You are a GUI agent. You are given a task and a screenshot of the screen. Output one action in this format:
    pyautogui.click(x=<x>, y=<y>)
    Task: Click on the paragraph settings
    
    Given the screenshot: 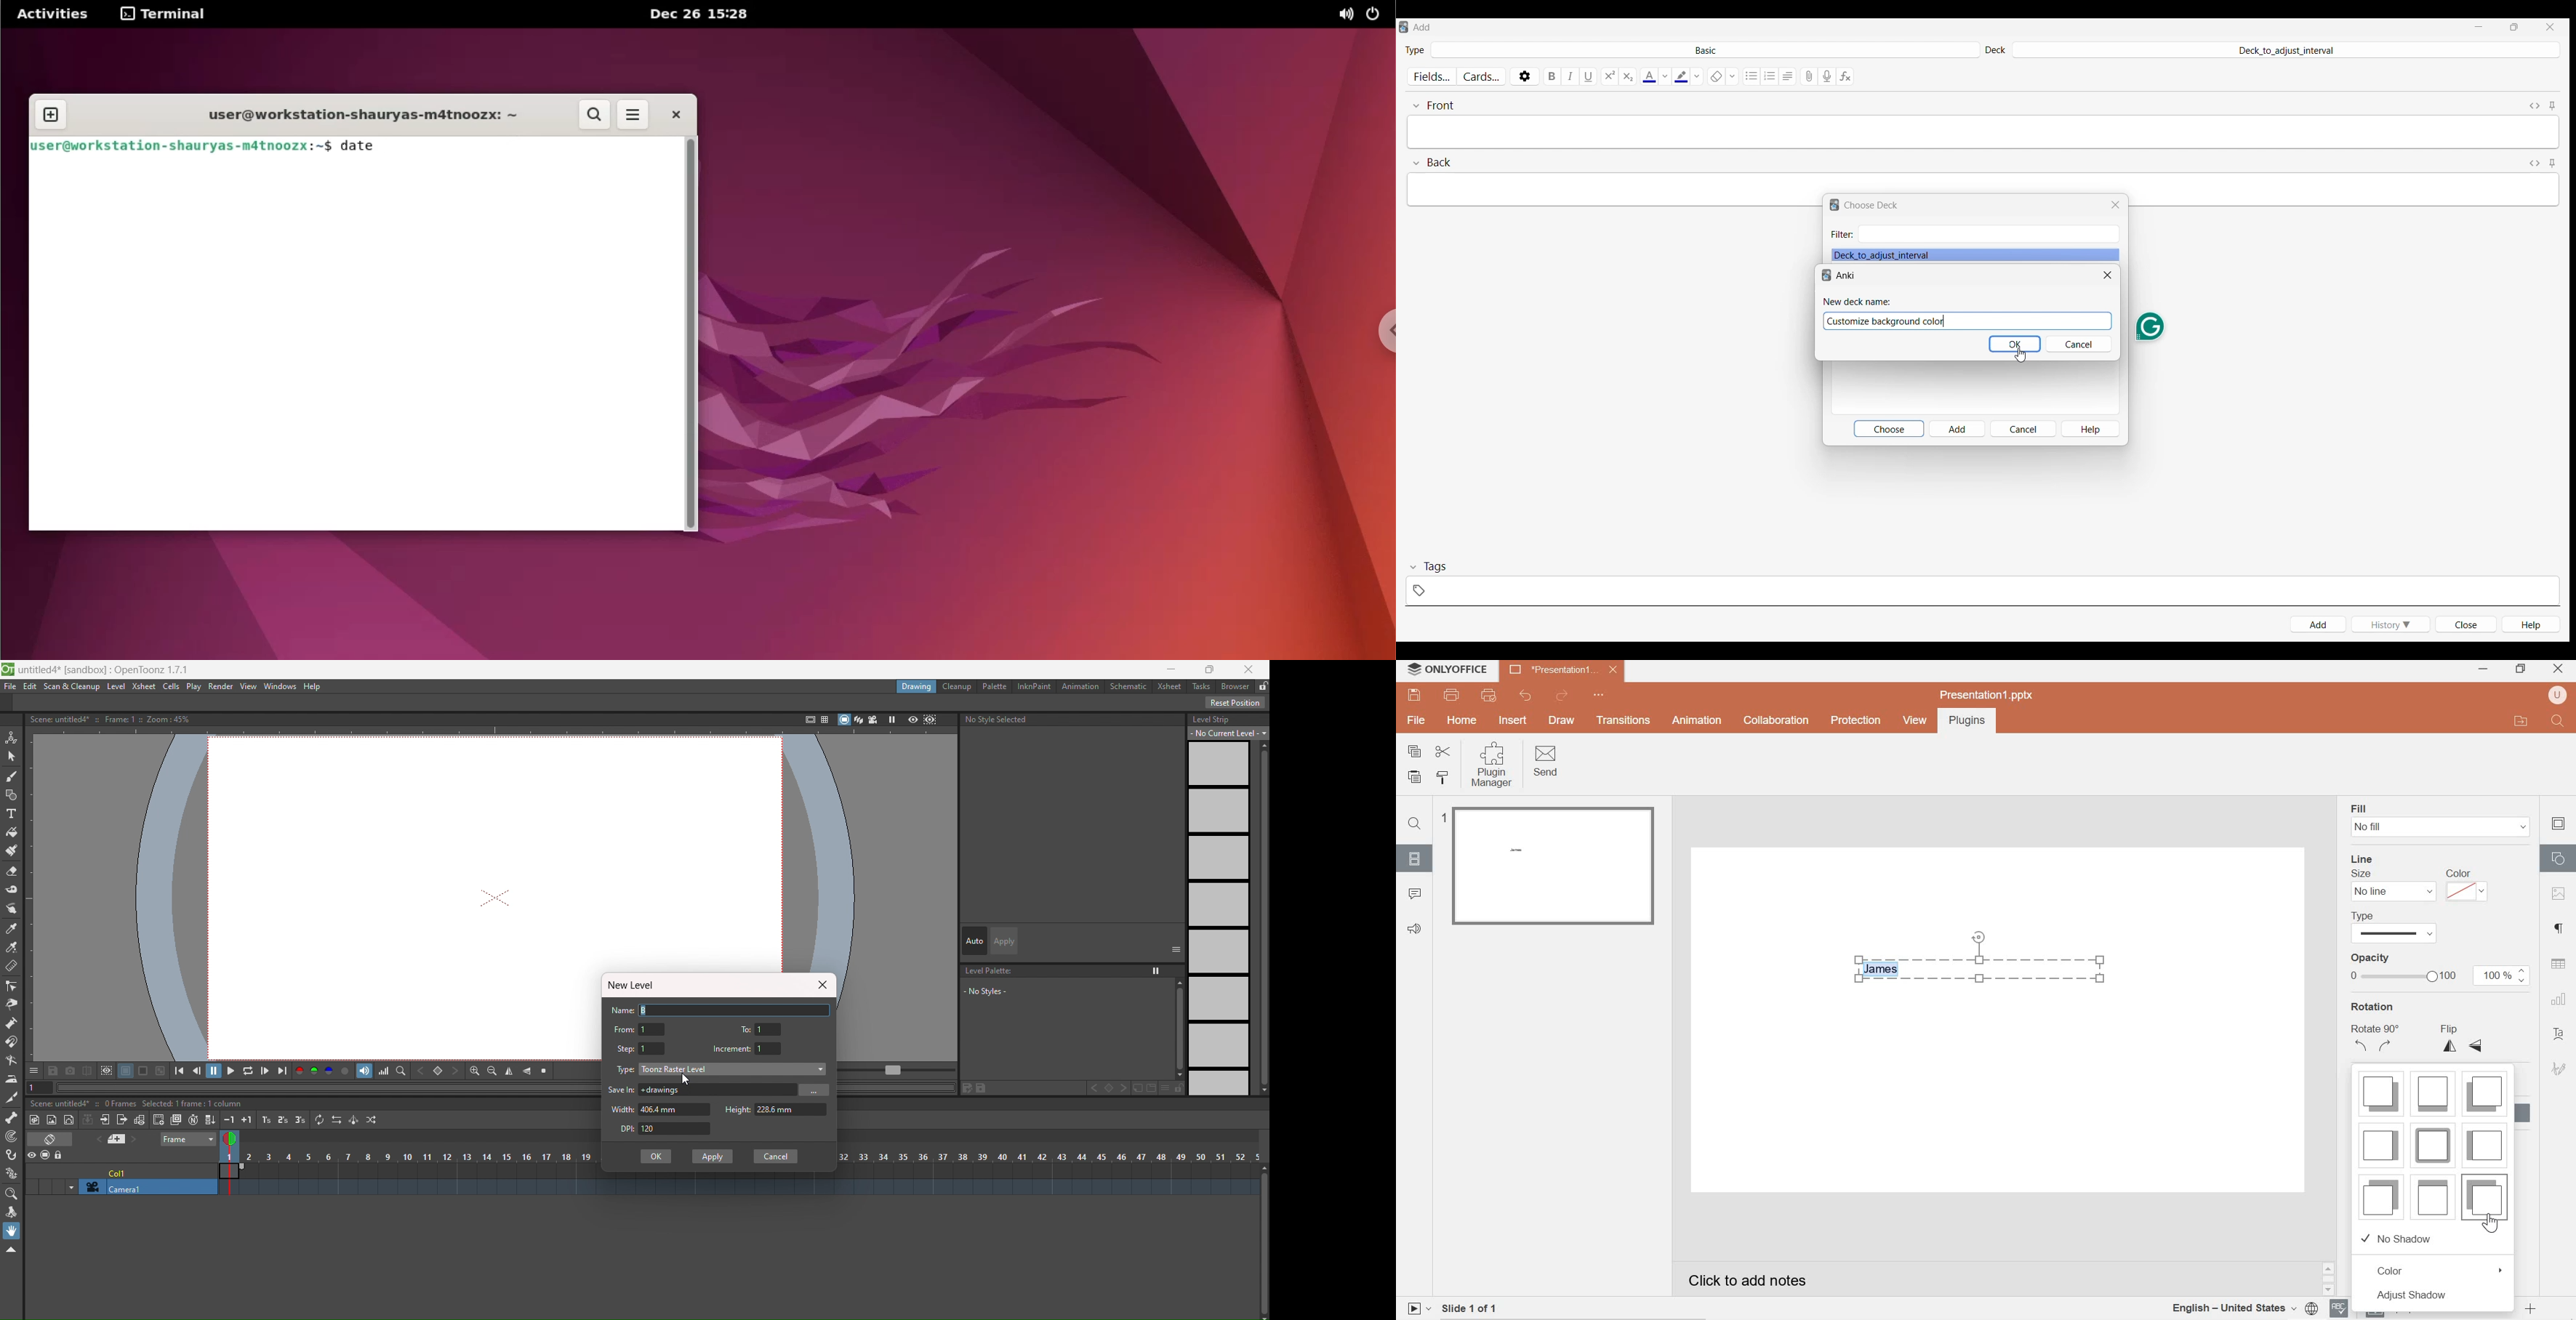 What is the action you would take?
    pyautogui.click(x=2561, y=929)
    